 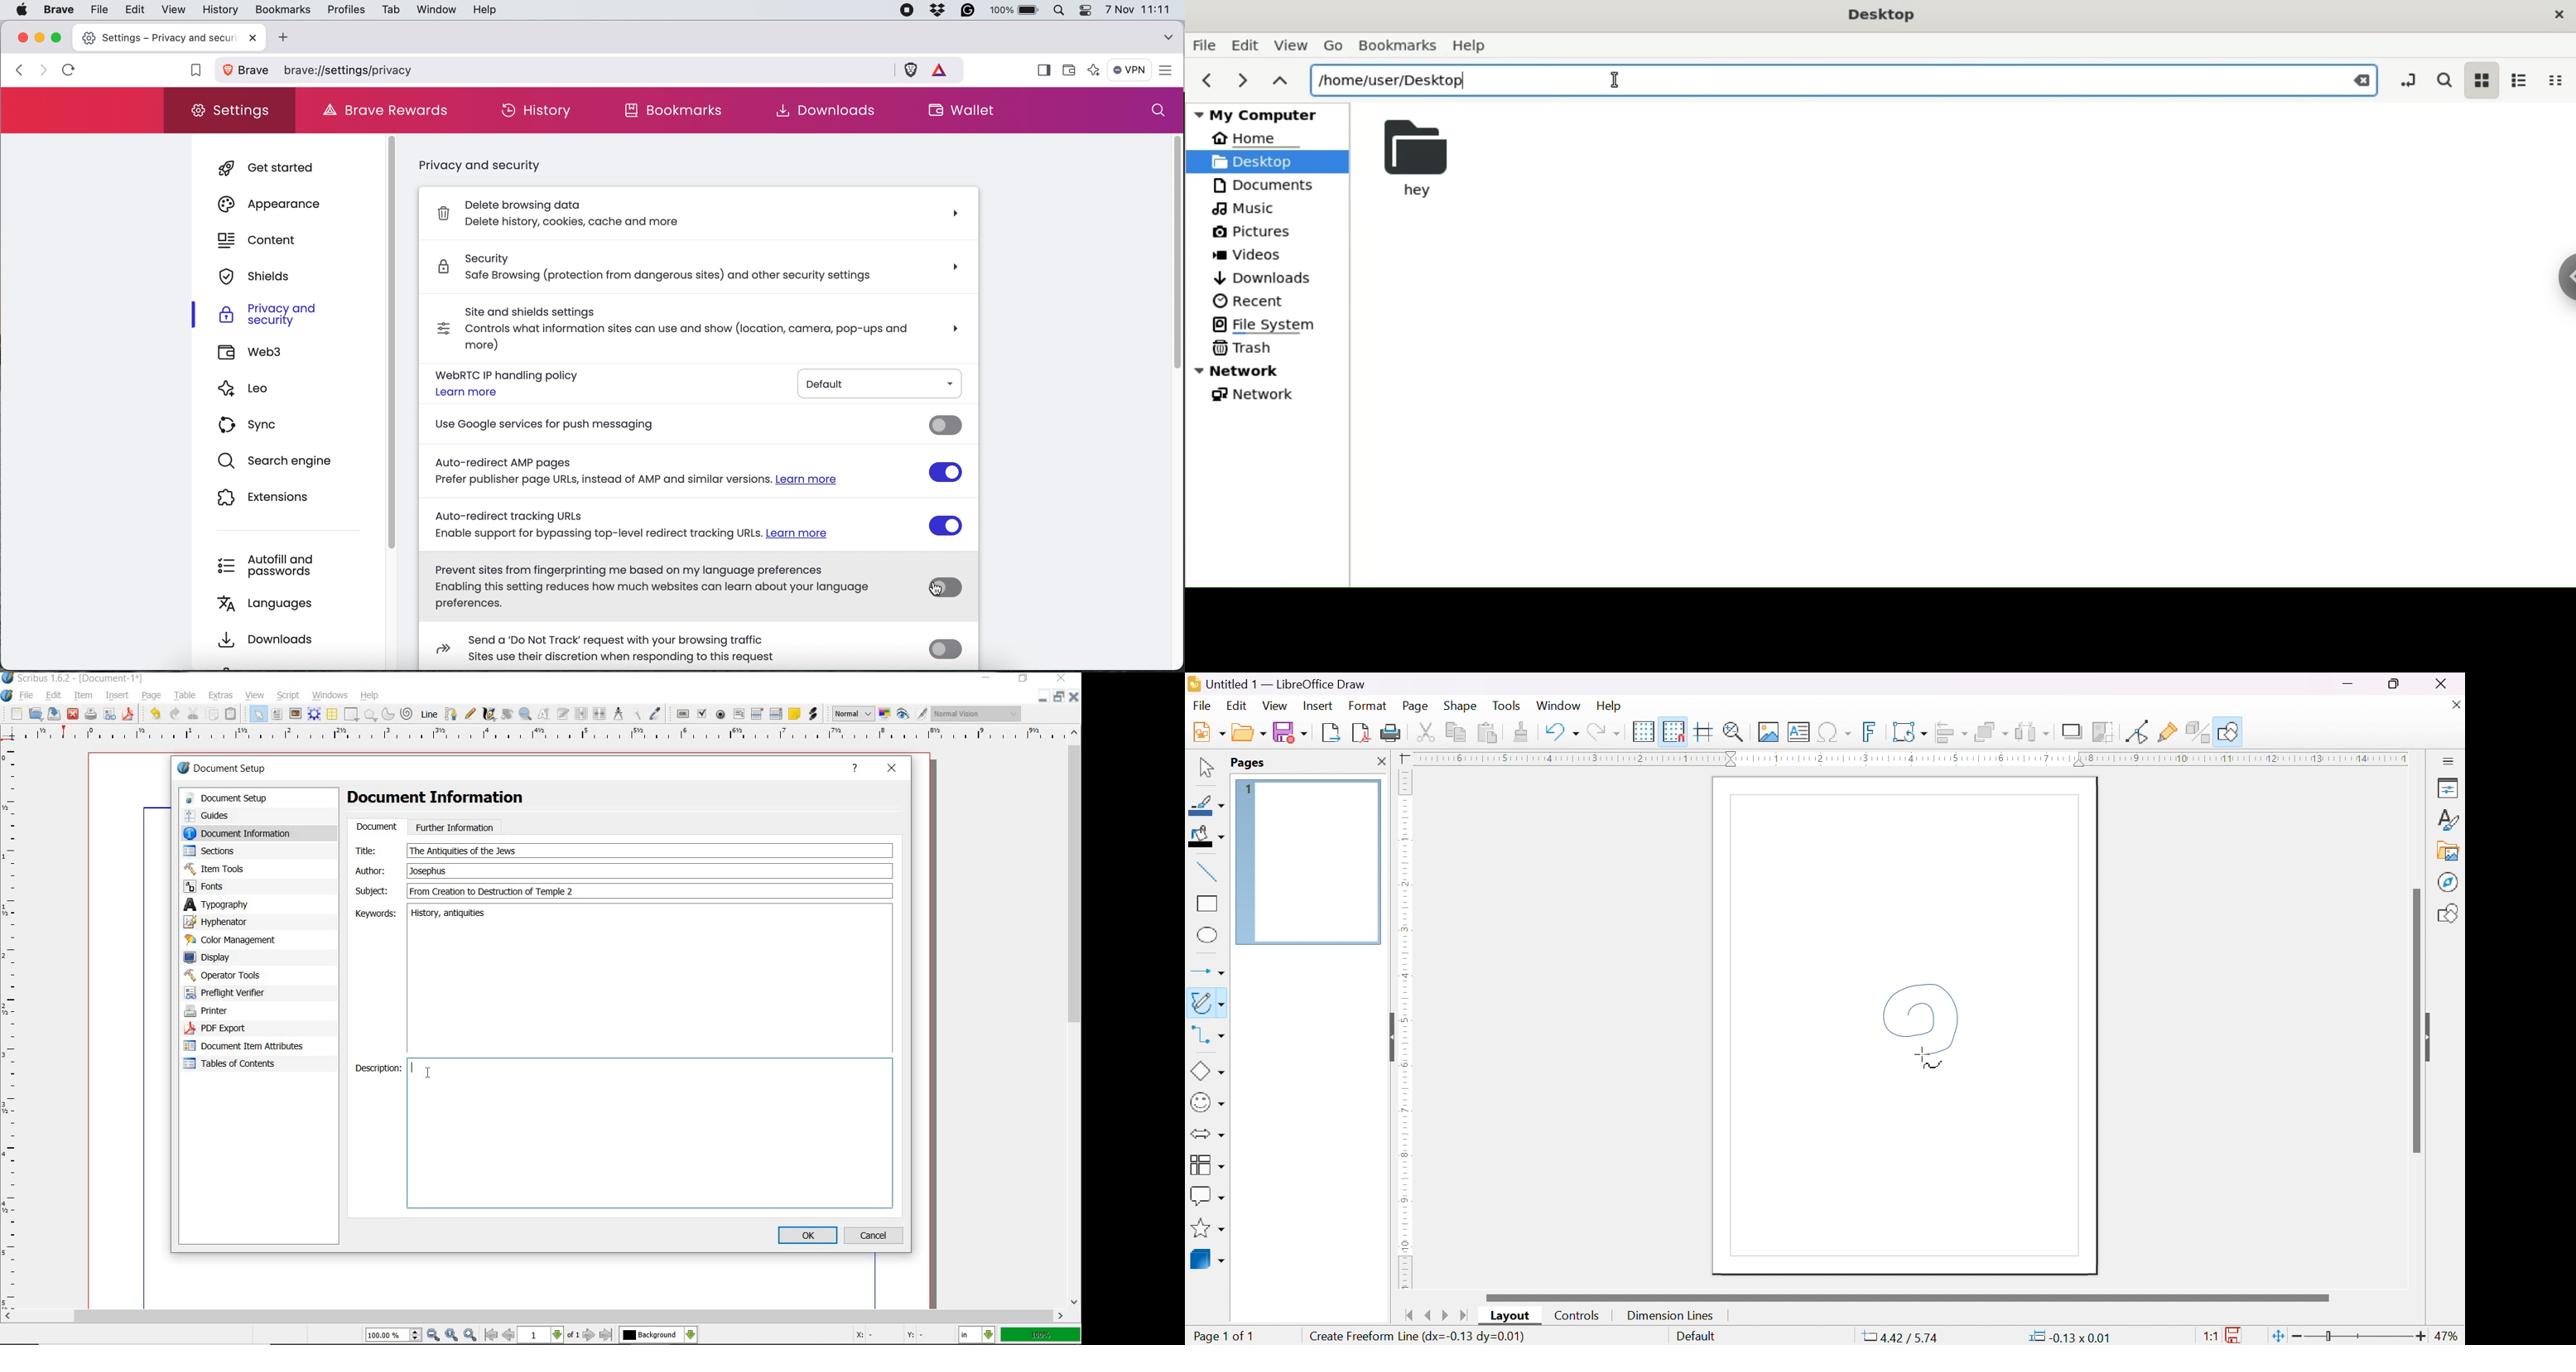 What do you see at coordinates (1702, 731) in the screenshot?
I see `helplines while moving` at bounding box center [1702, 731].